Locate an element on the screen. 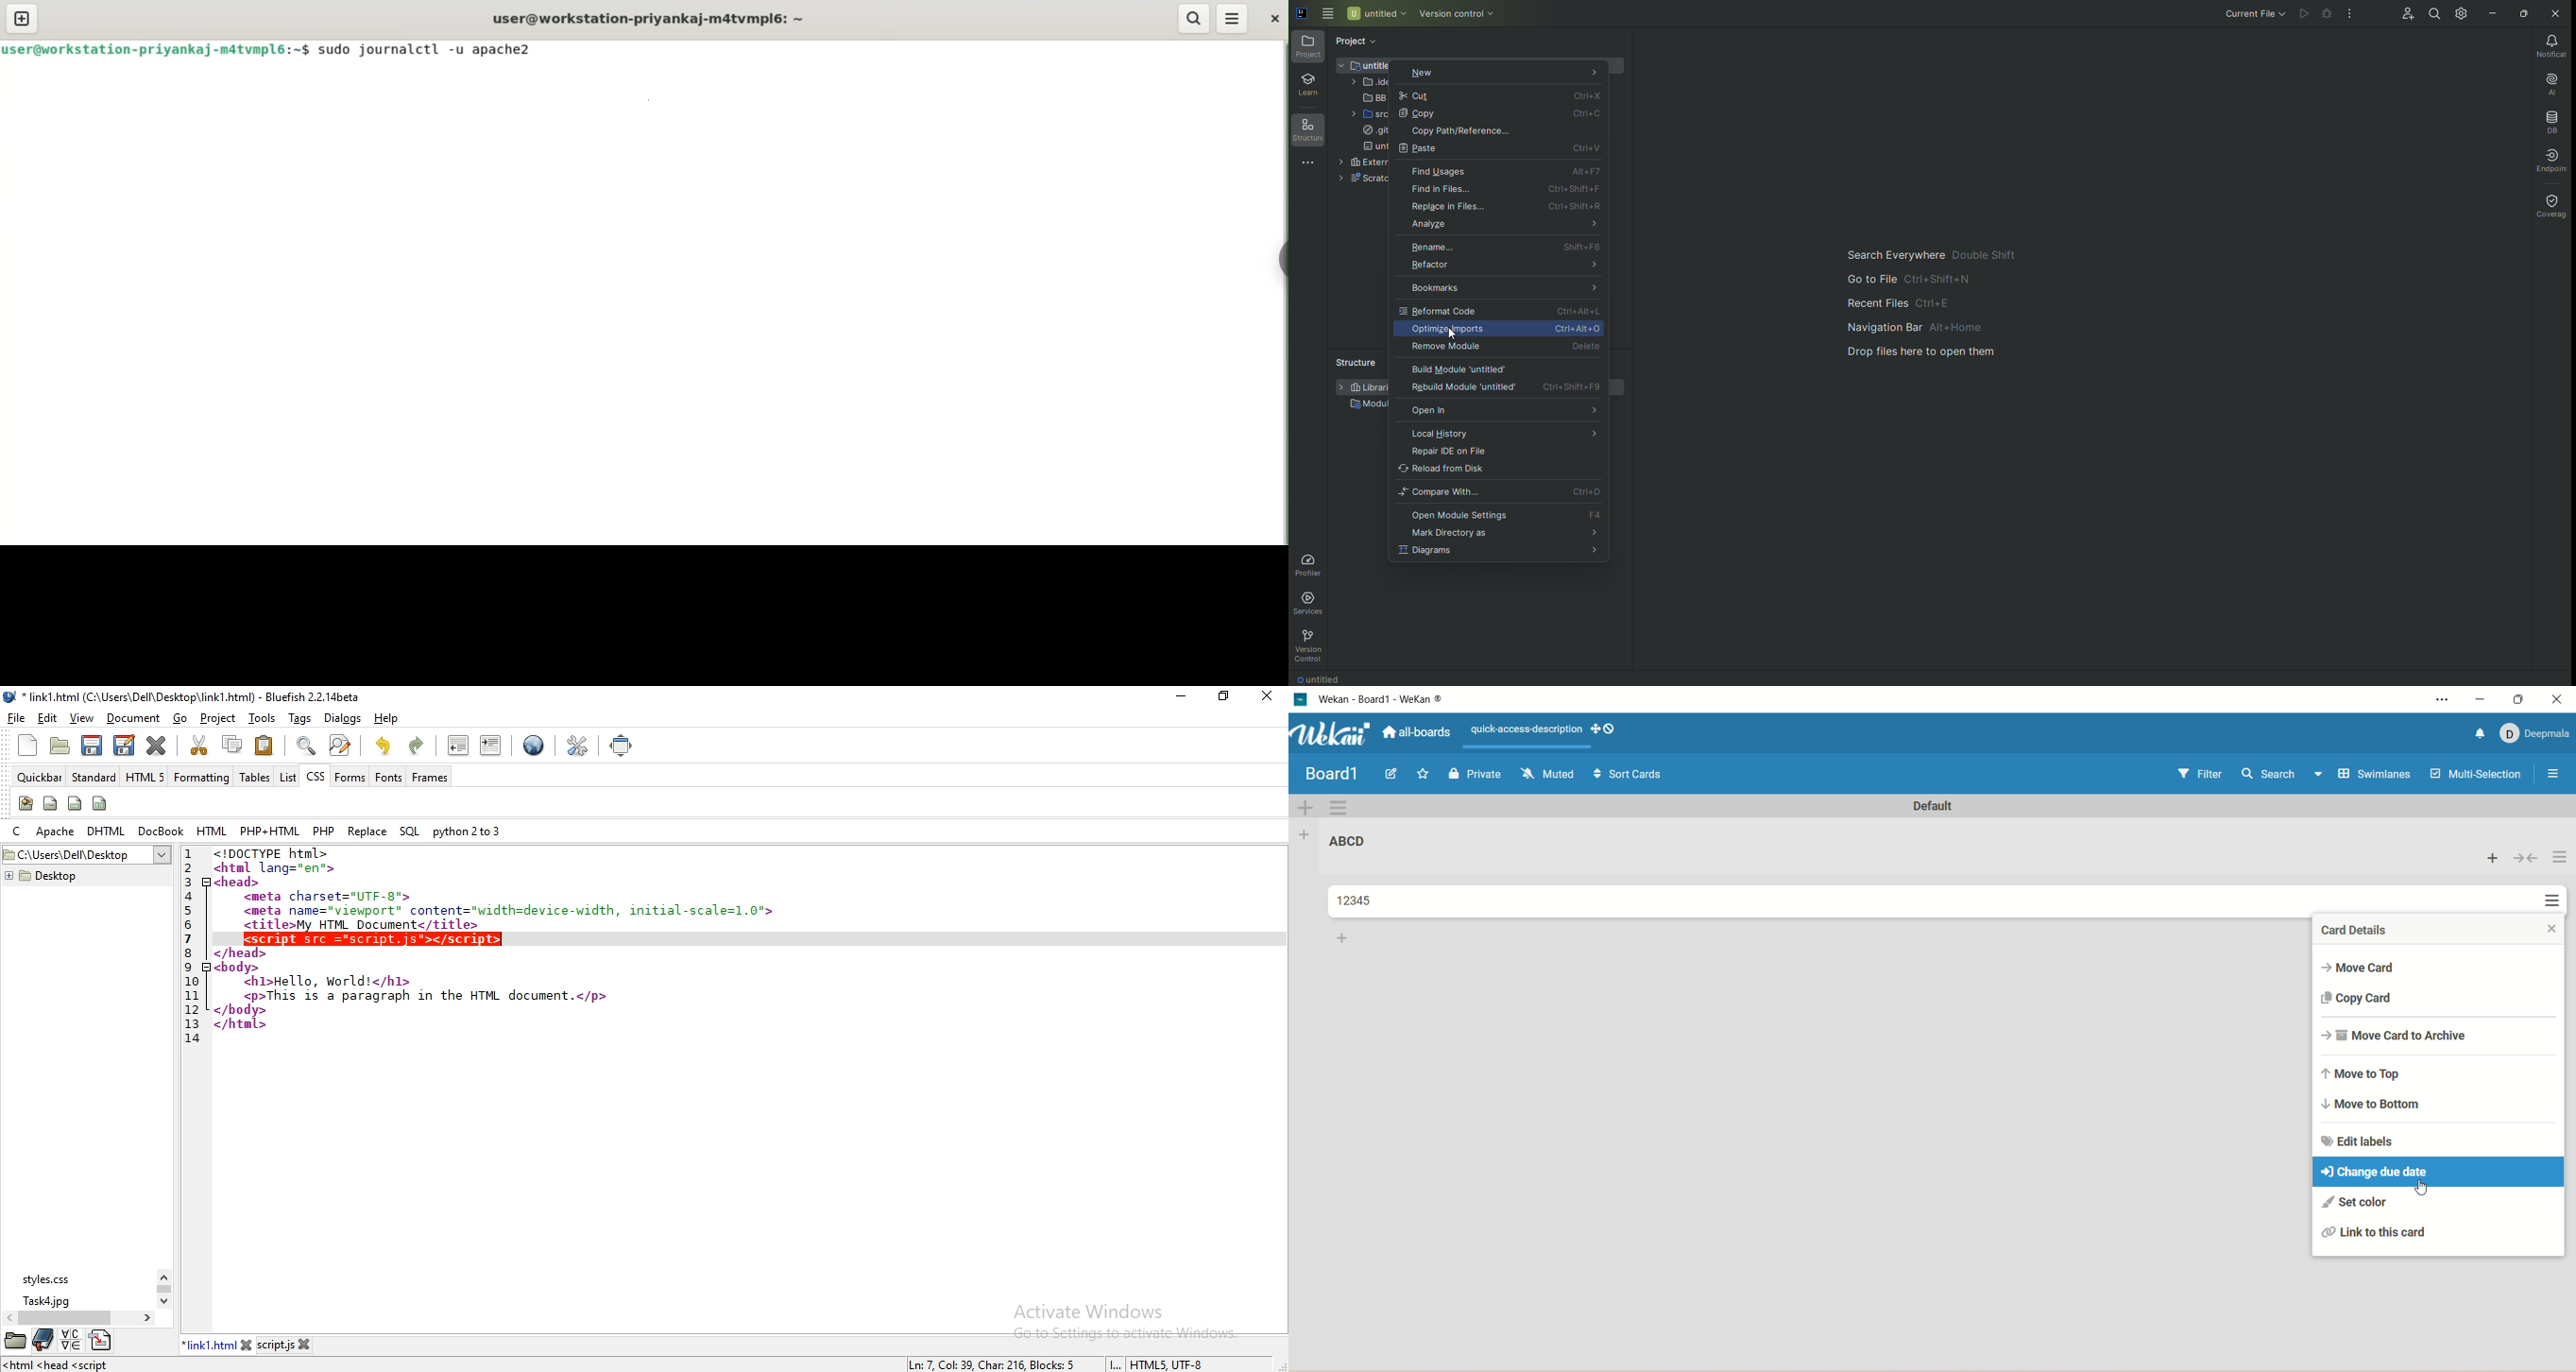 The image size is (2576, 1372). full screen is located at coordinates (625, 746).